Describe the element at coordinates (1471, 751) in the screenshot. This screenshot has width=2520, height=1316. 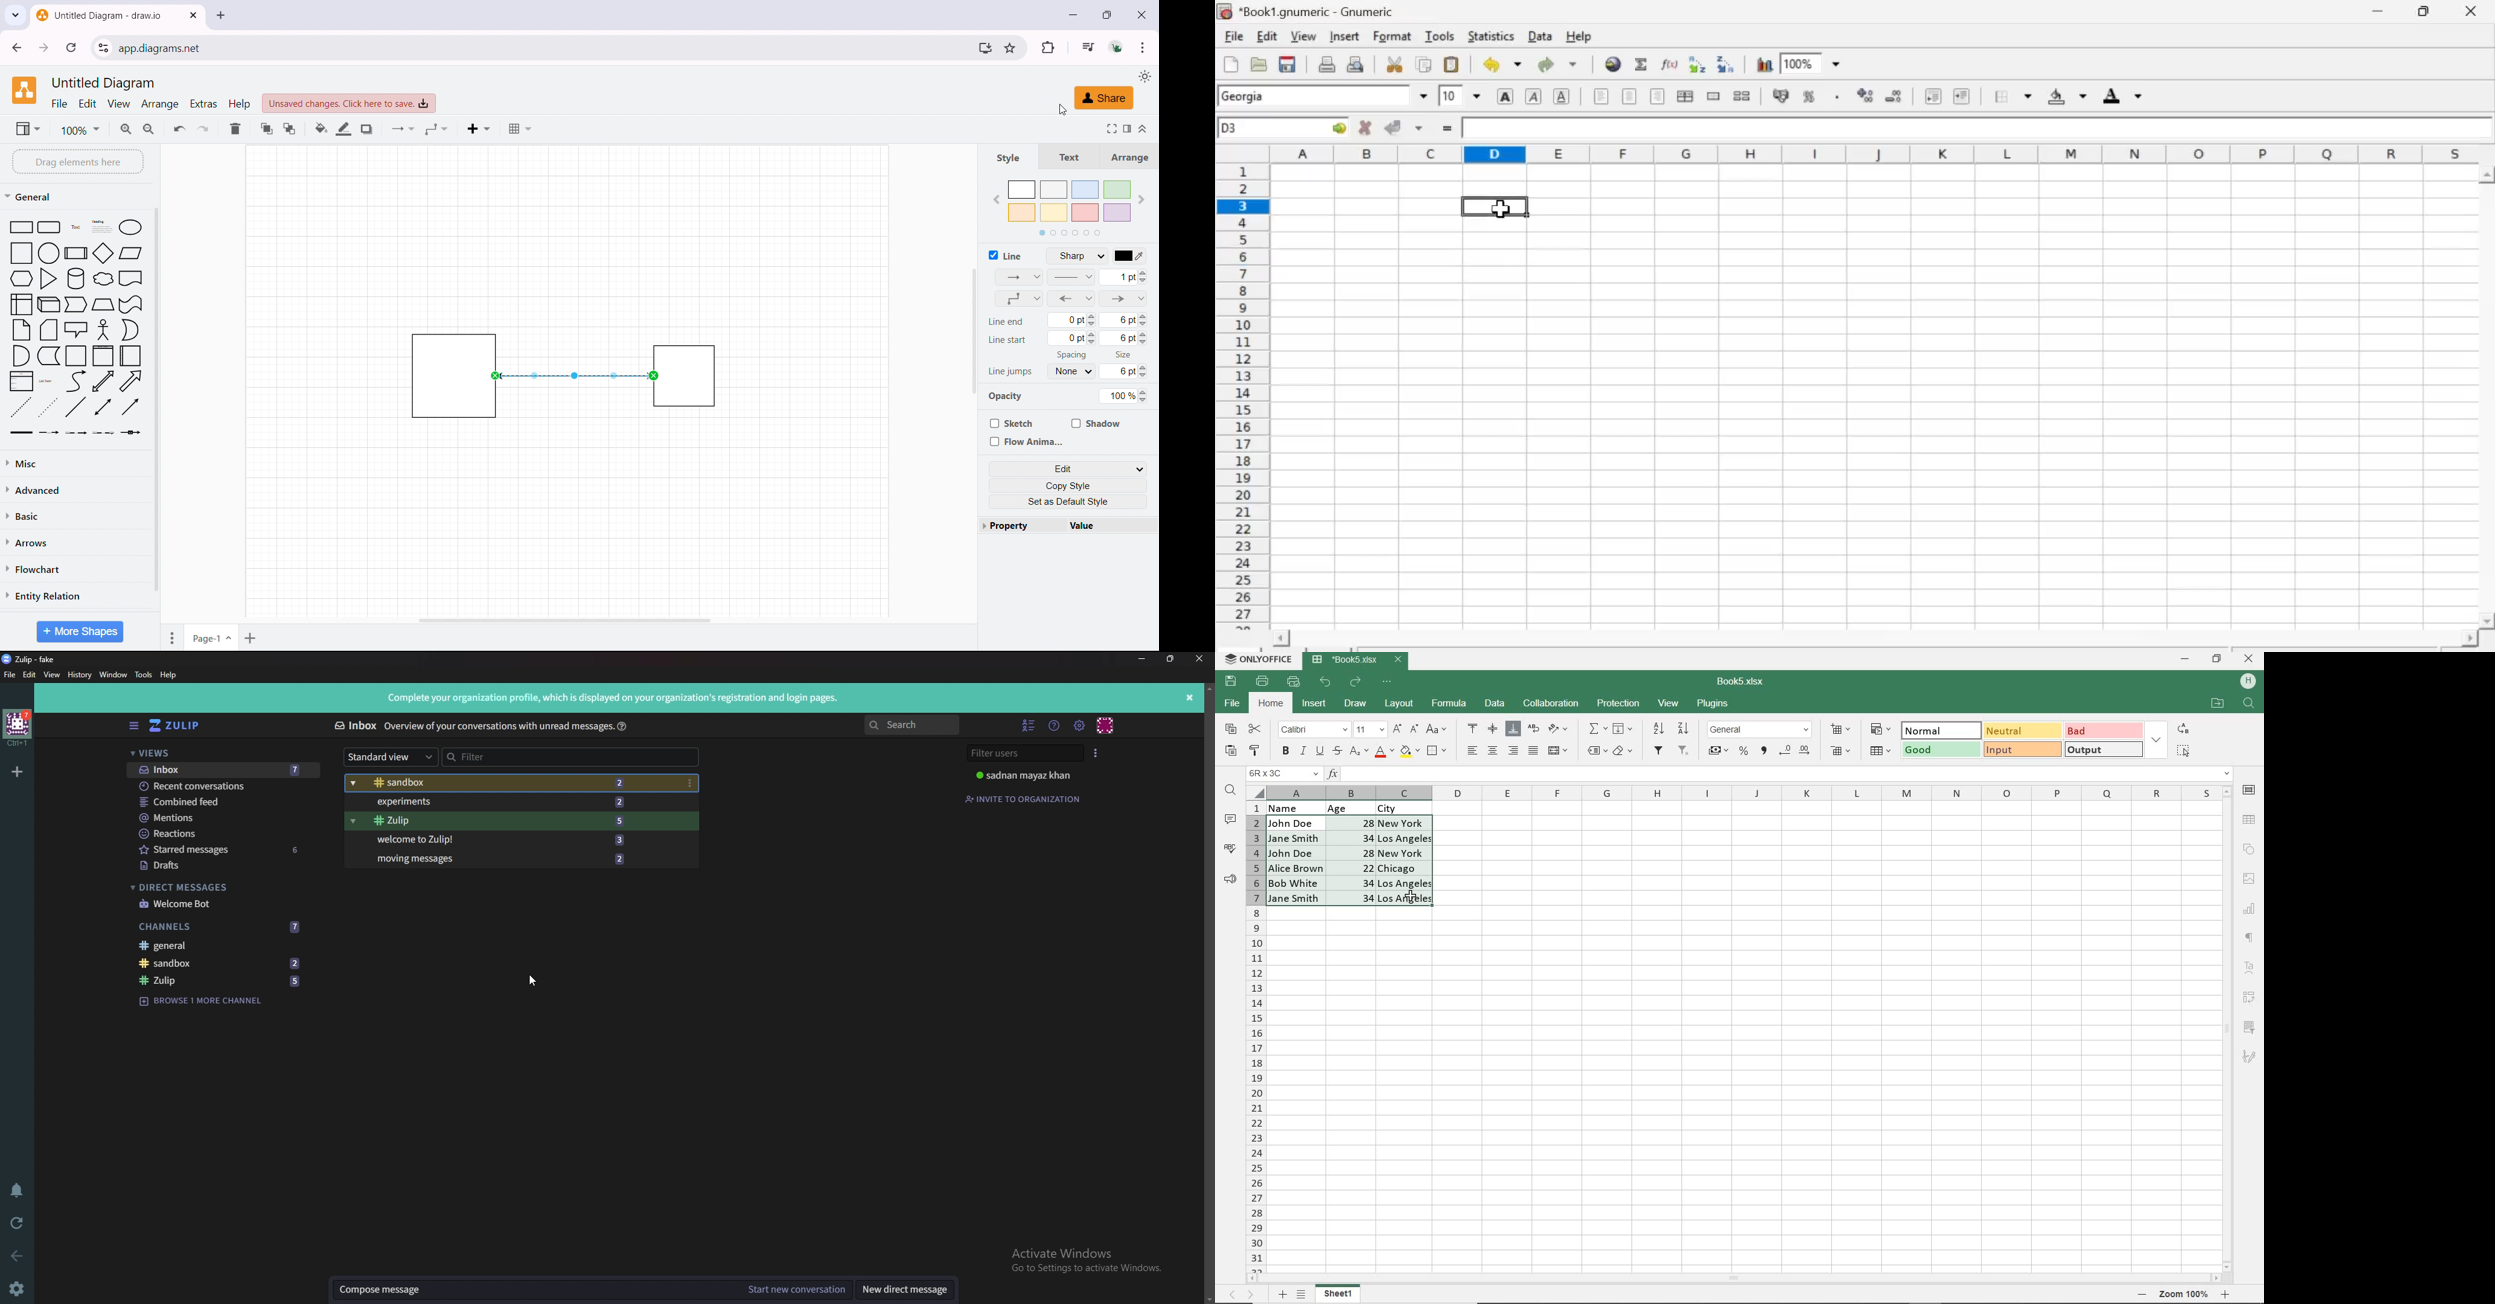
I see `ALIGN LEFT` at that location.